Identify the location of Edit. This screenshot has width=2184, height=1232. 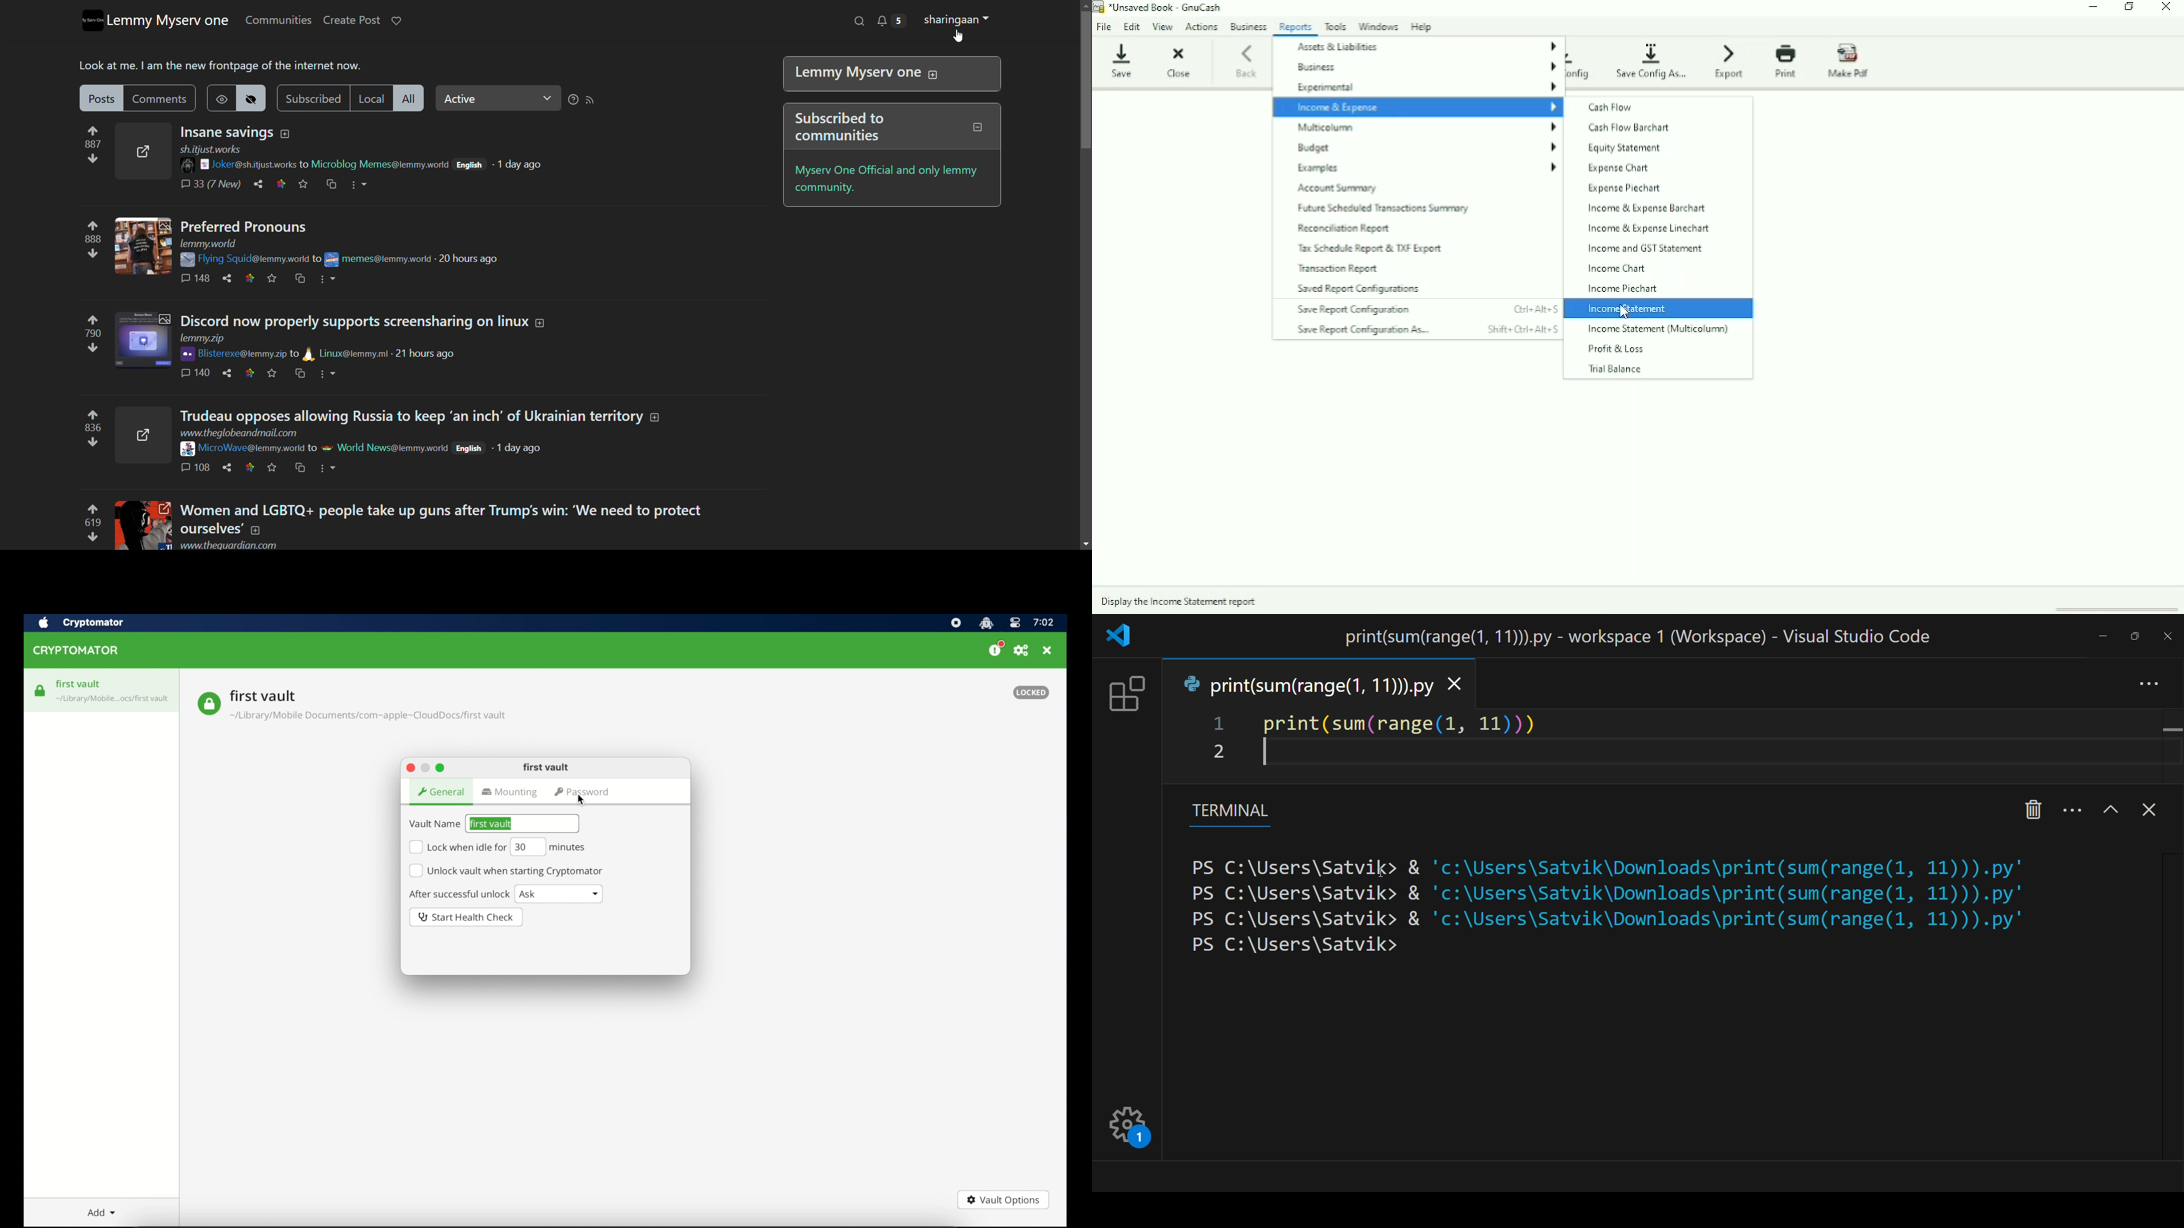
(1132, 25).